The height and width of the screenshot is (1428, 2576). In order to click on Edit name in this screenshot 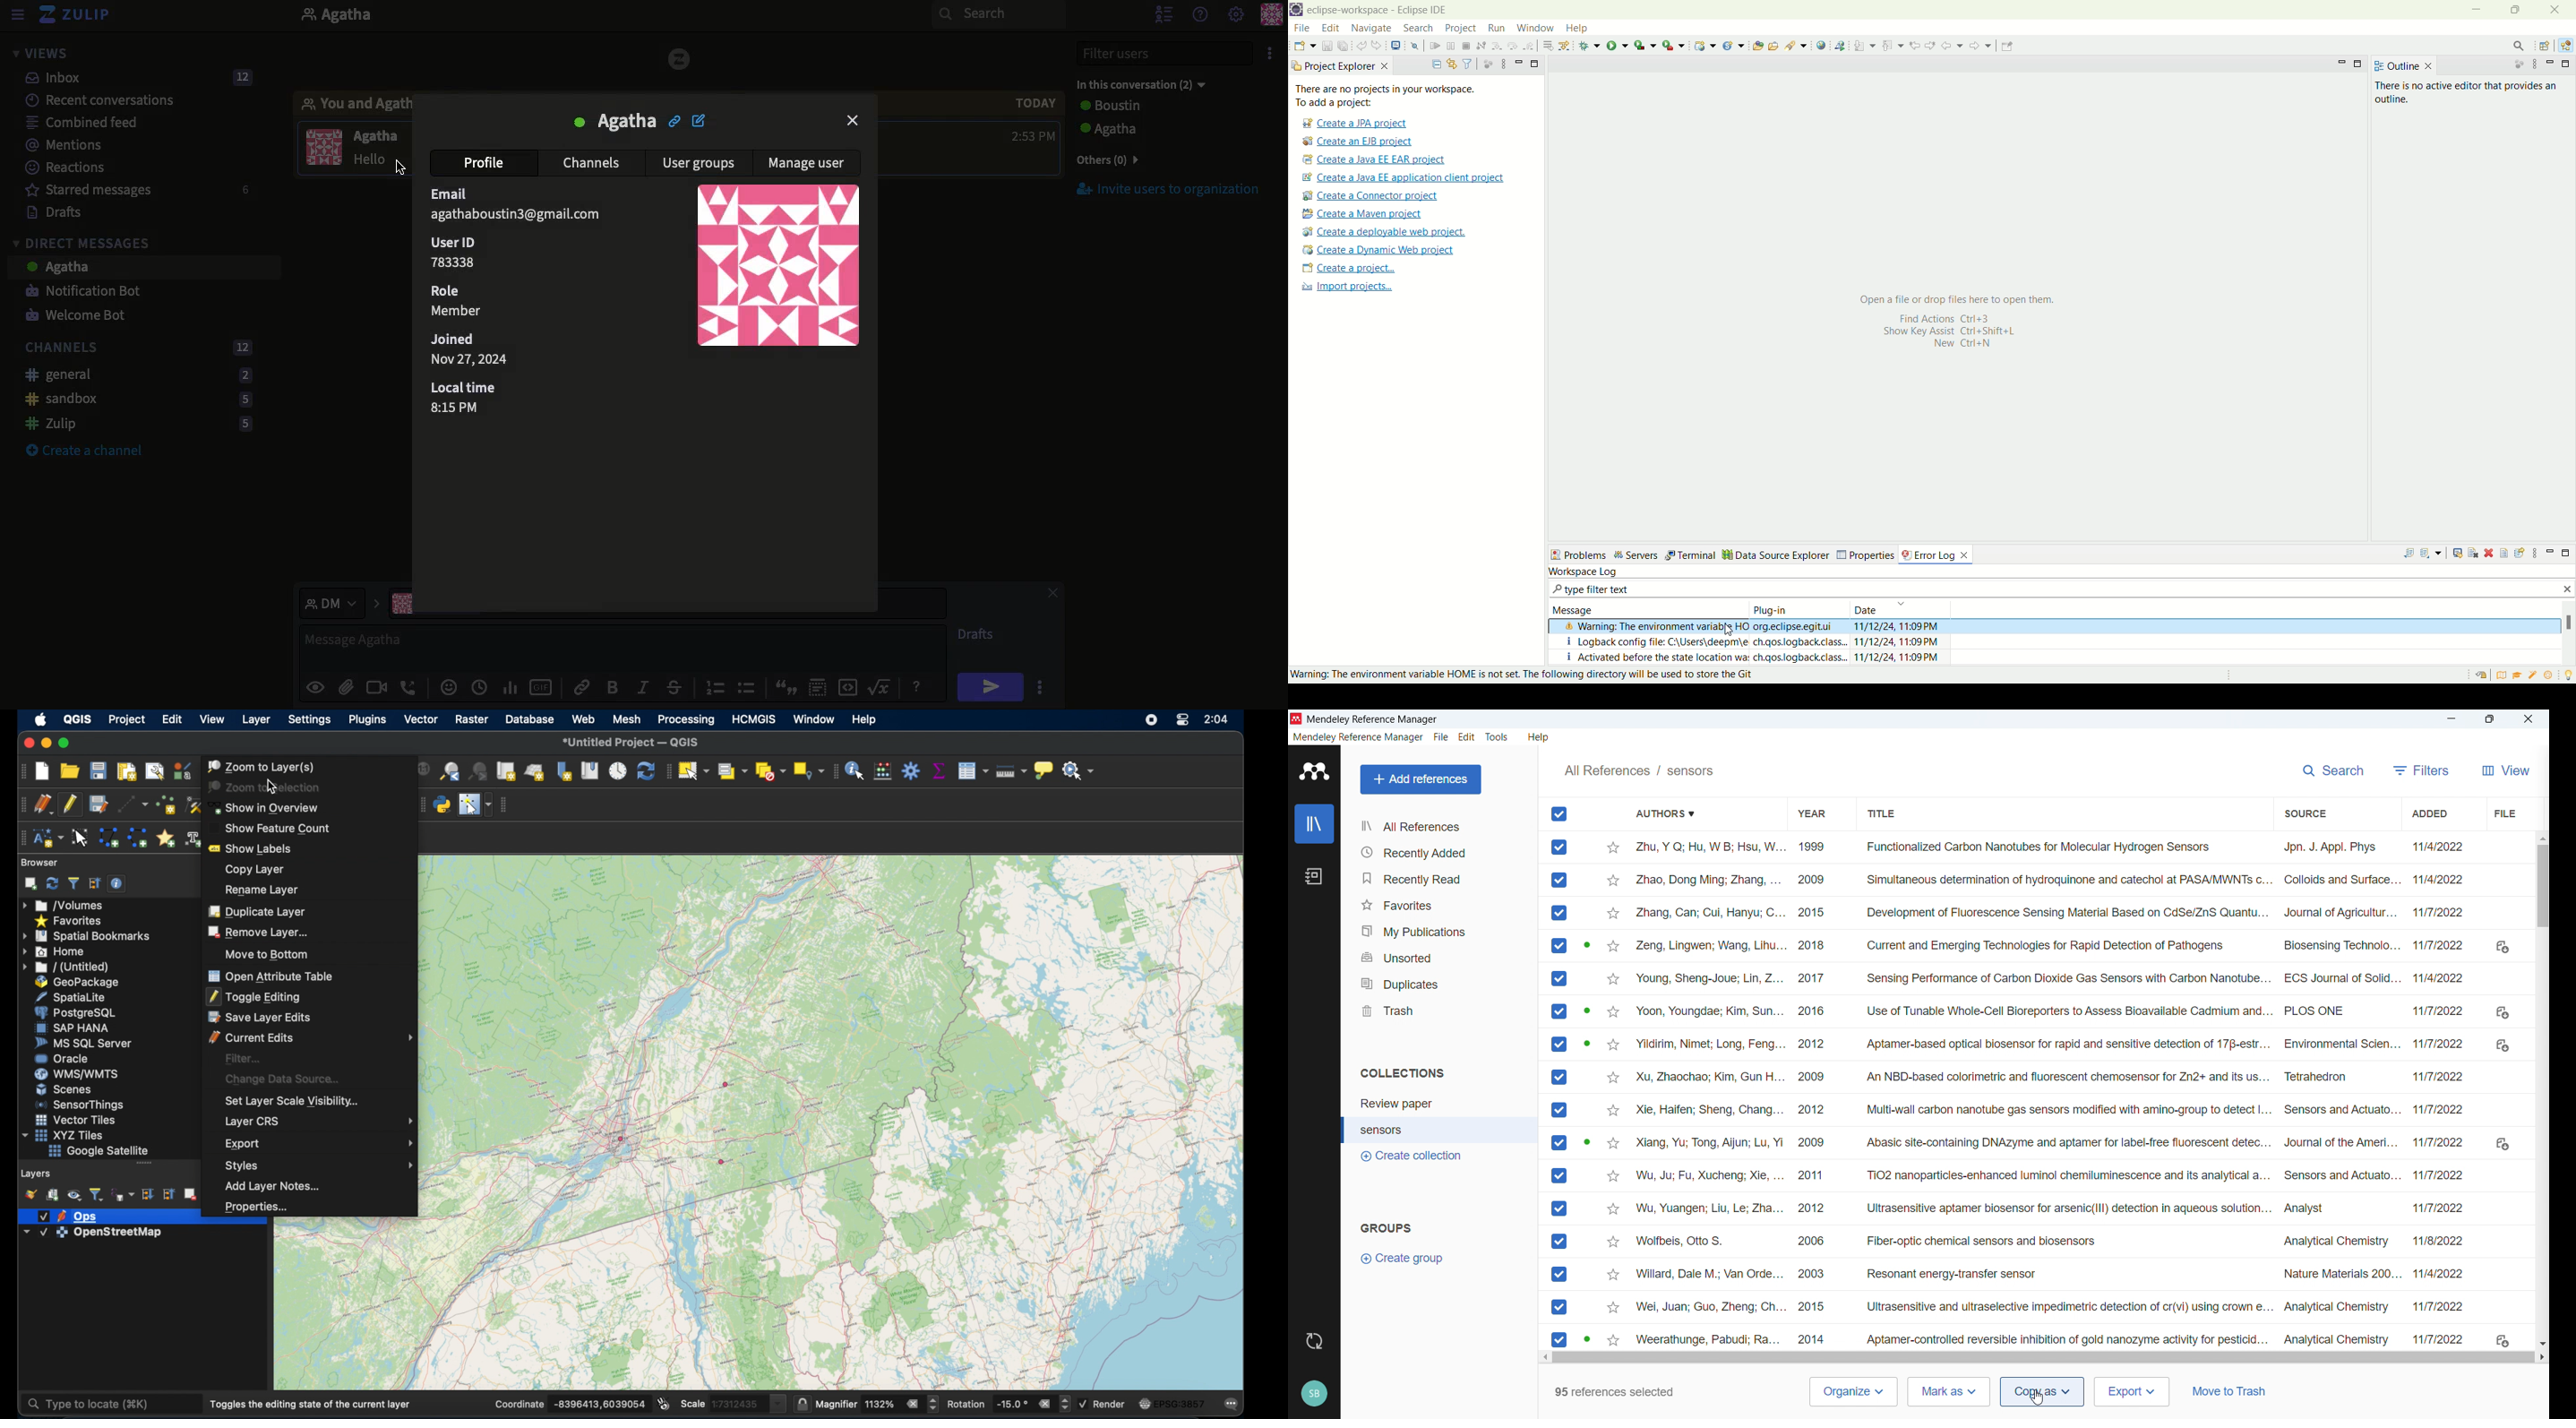, I will do `click(699, 120)`.